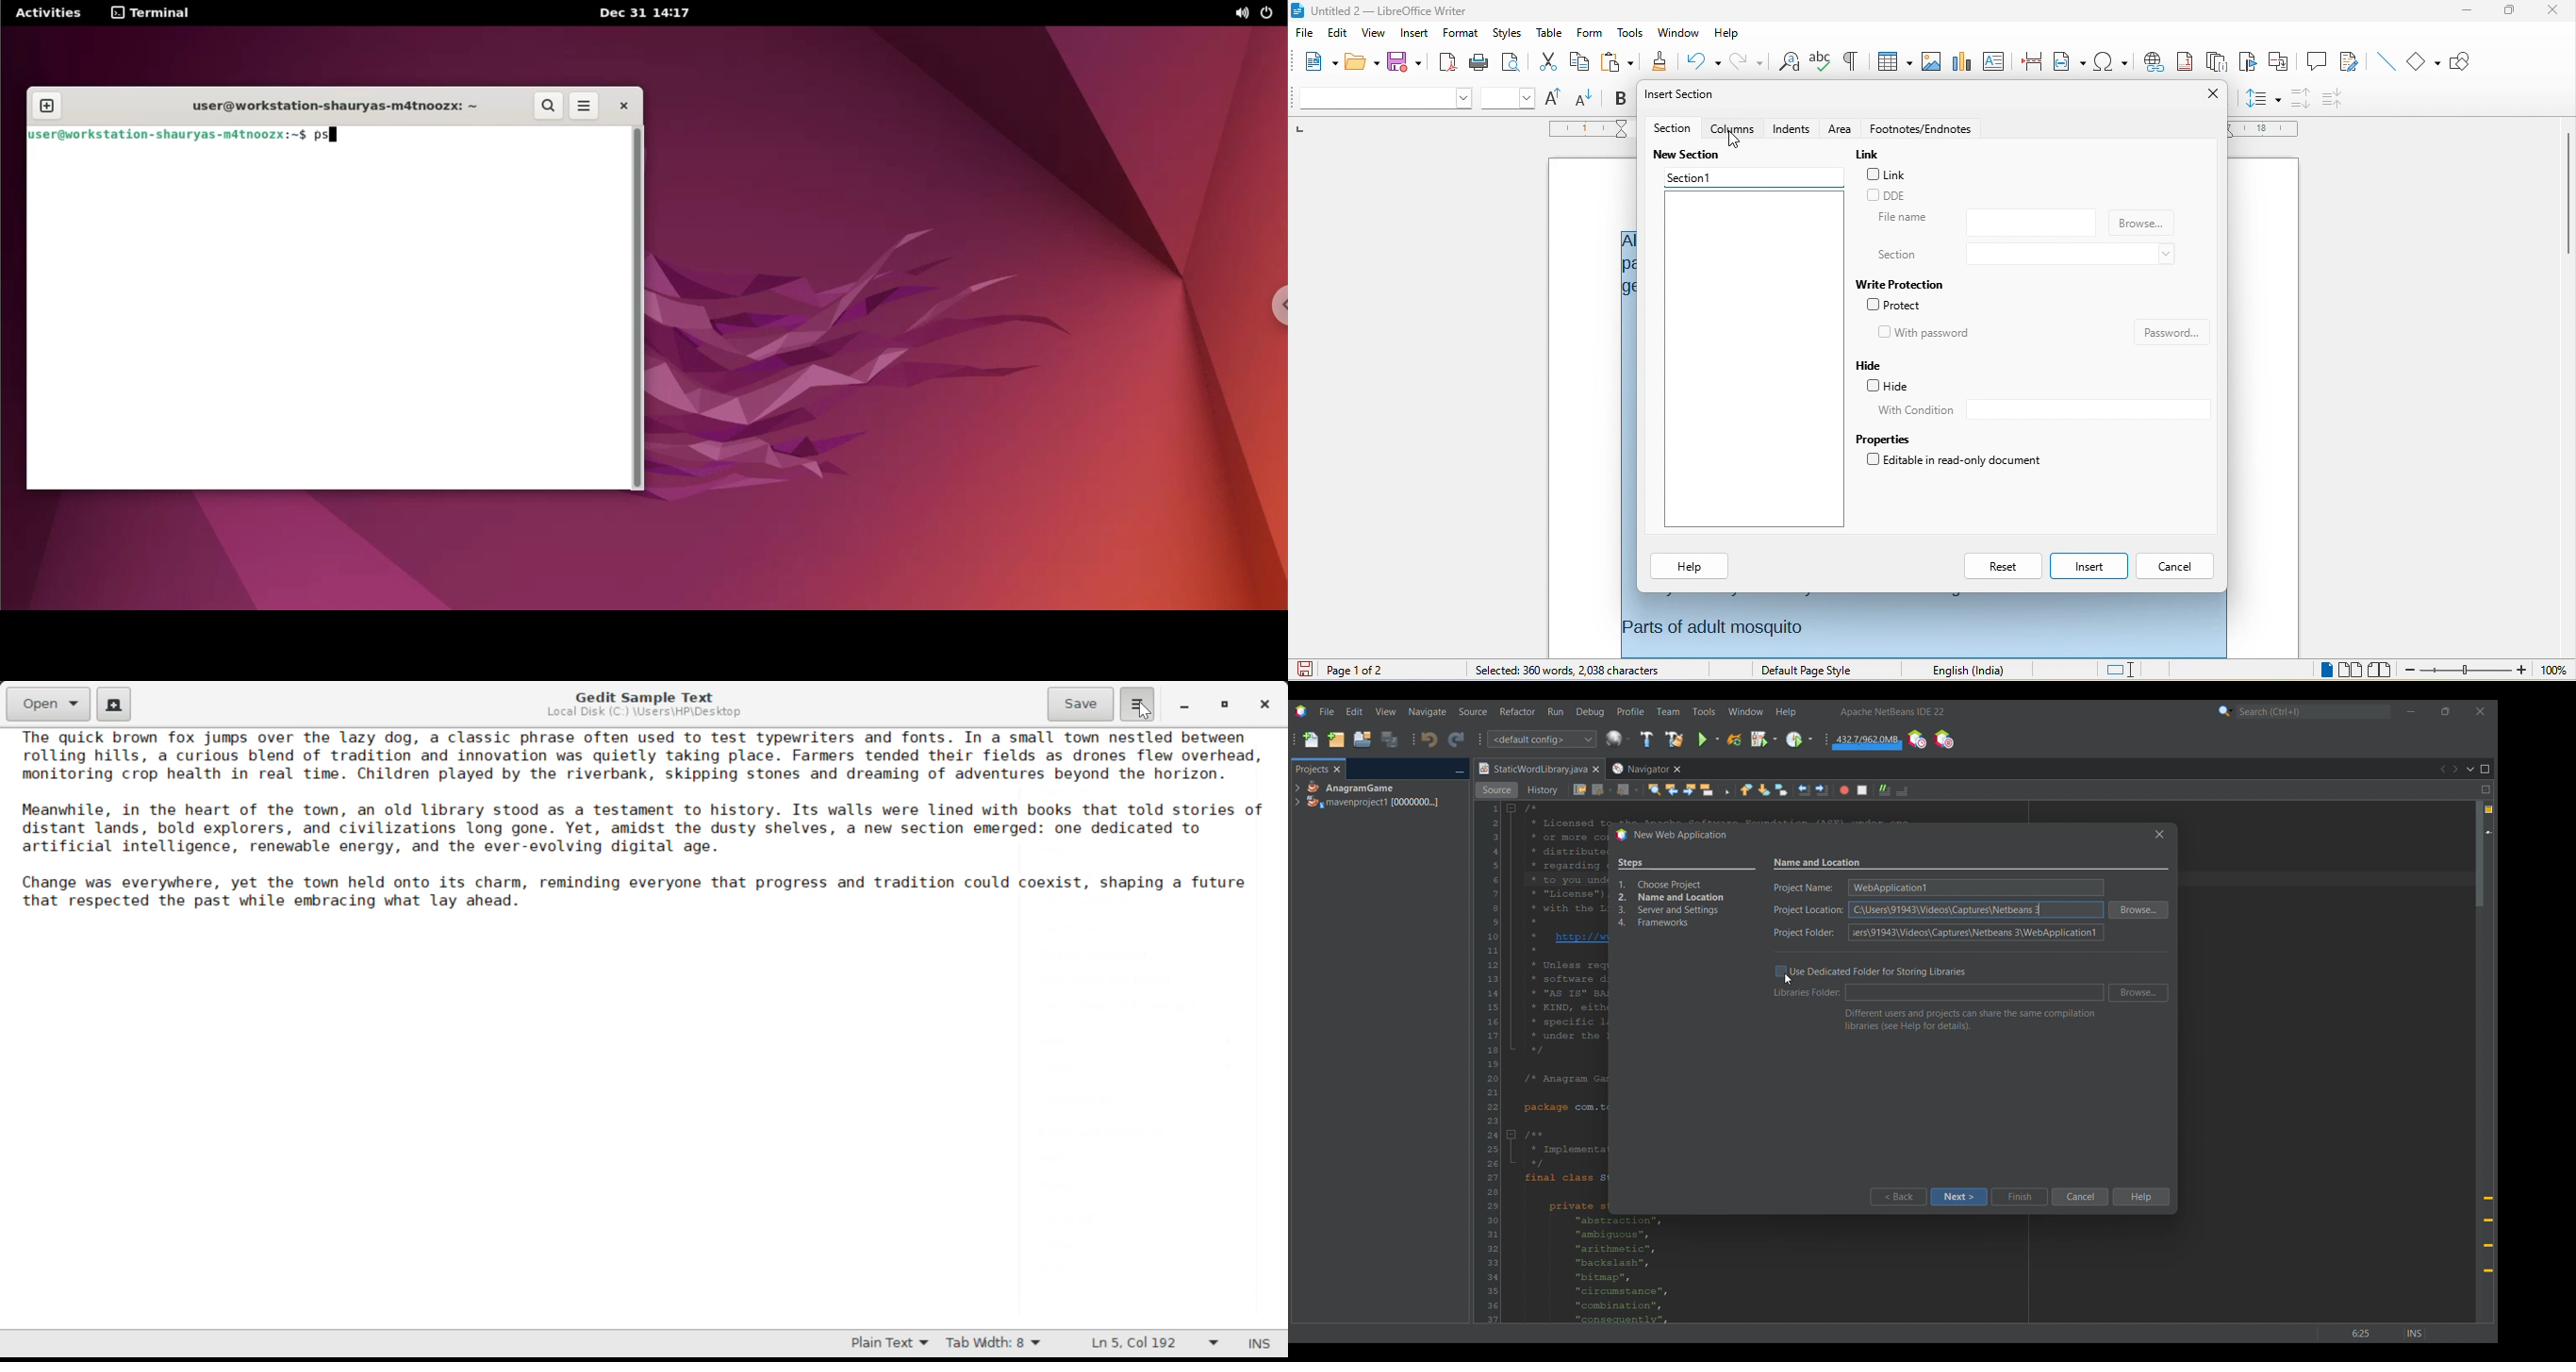  I want to click on Expand, so click(1297, 795).